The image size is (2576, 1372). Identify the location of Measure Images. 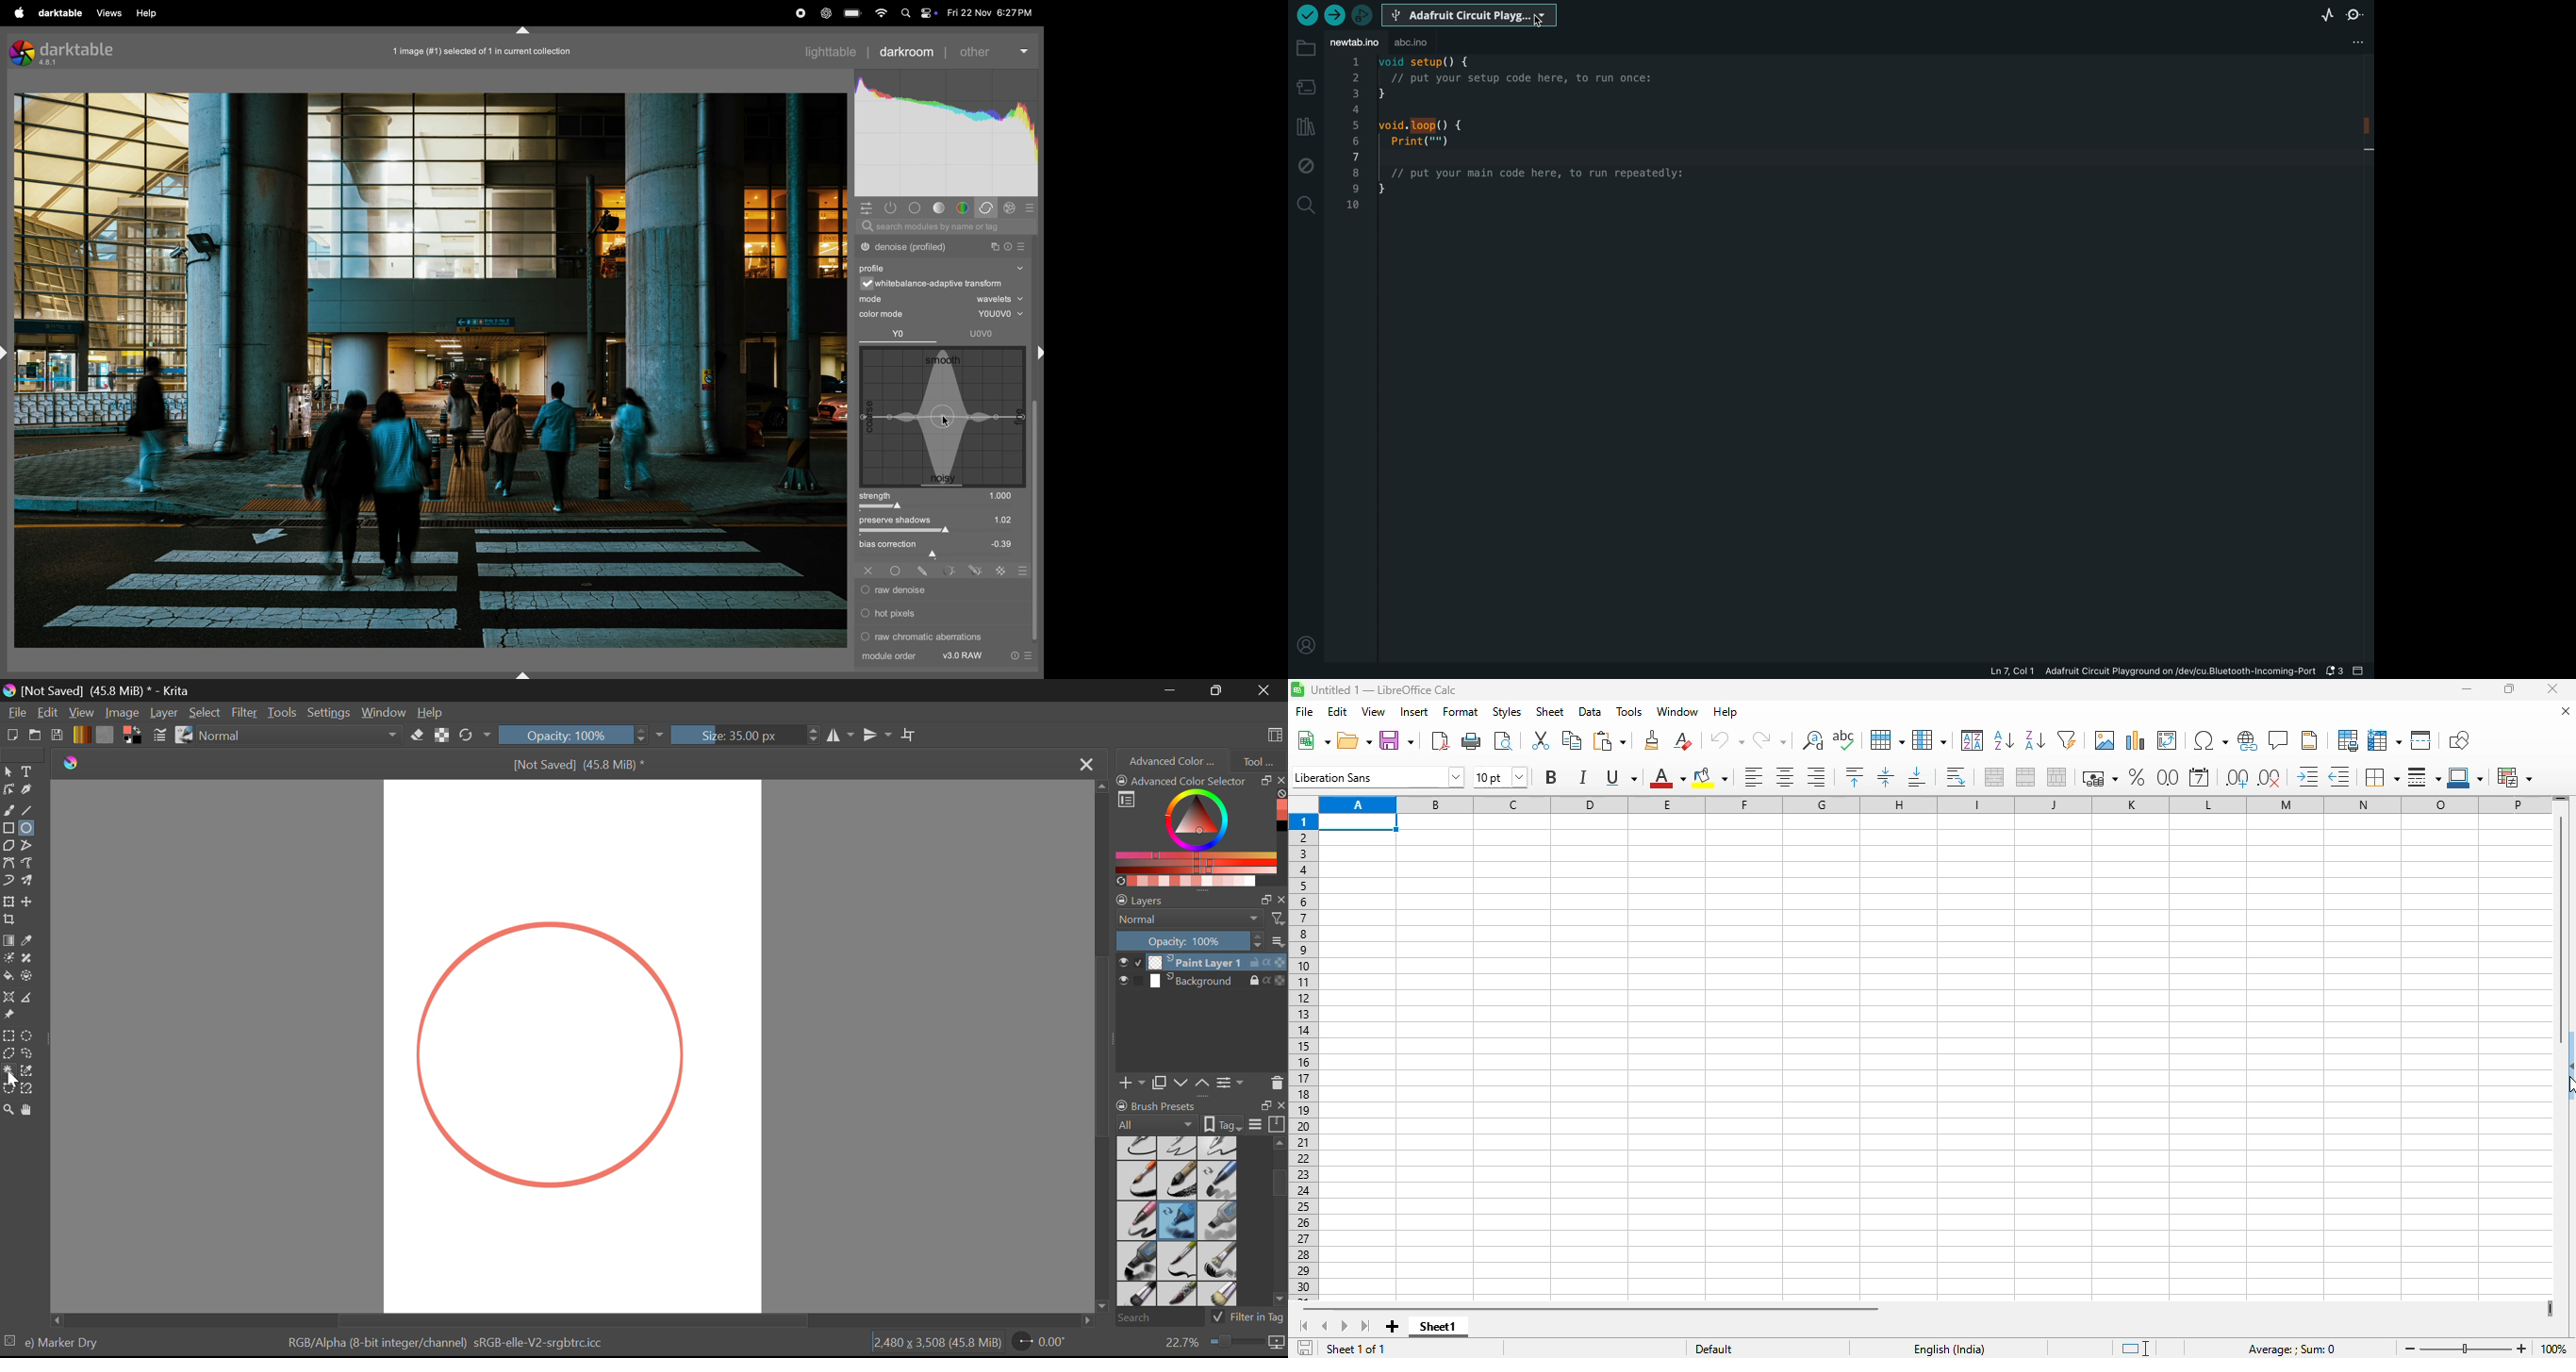
(29, 1000).